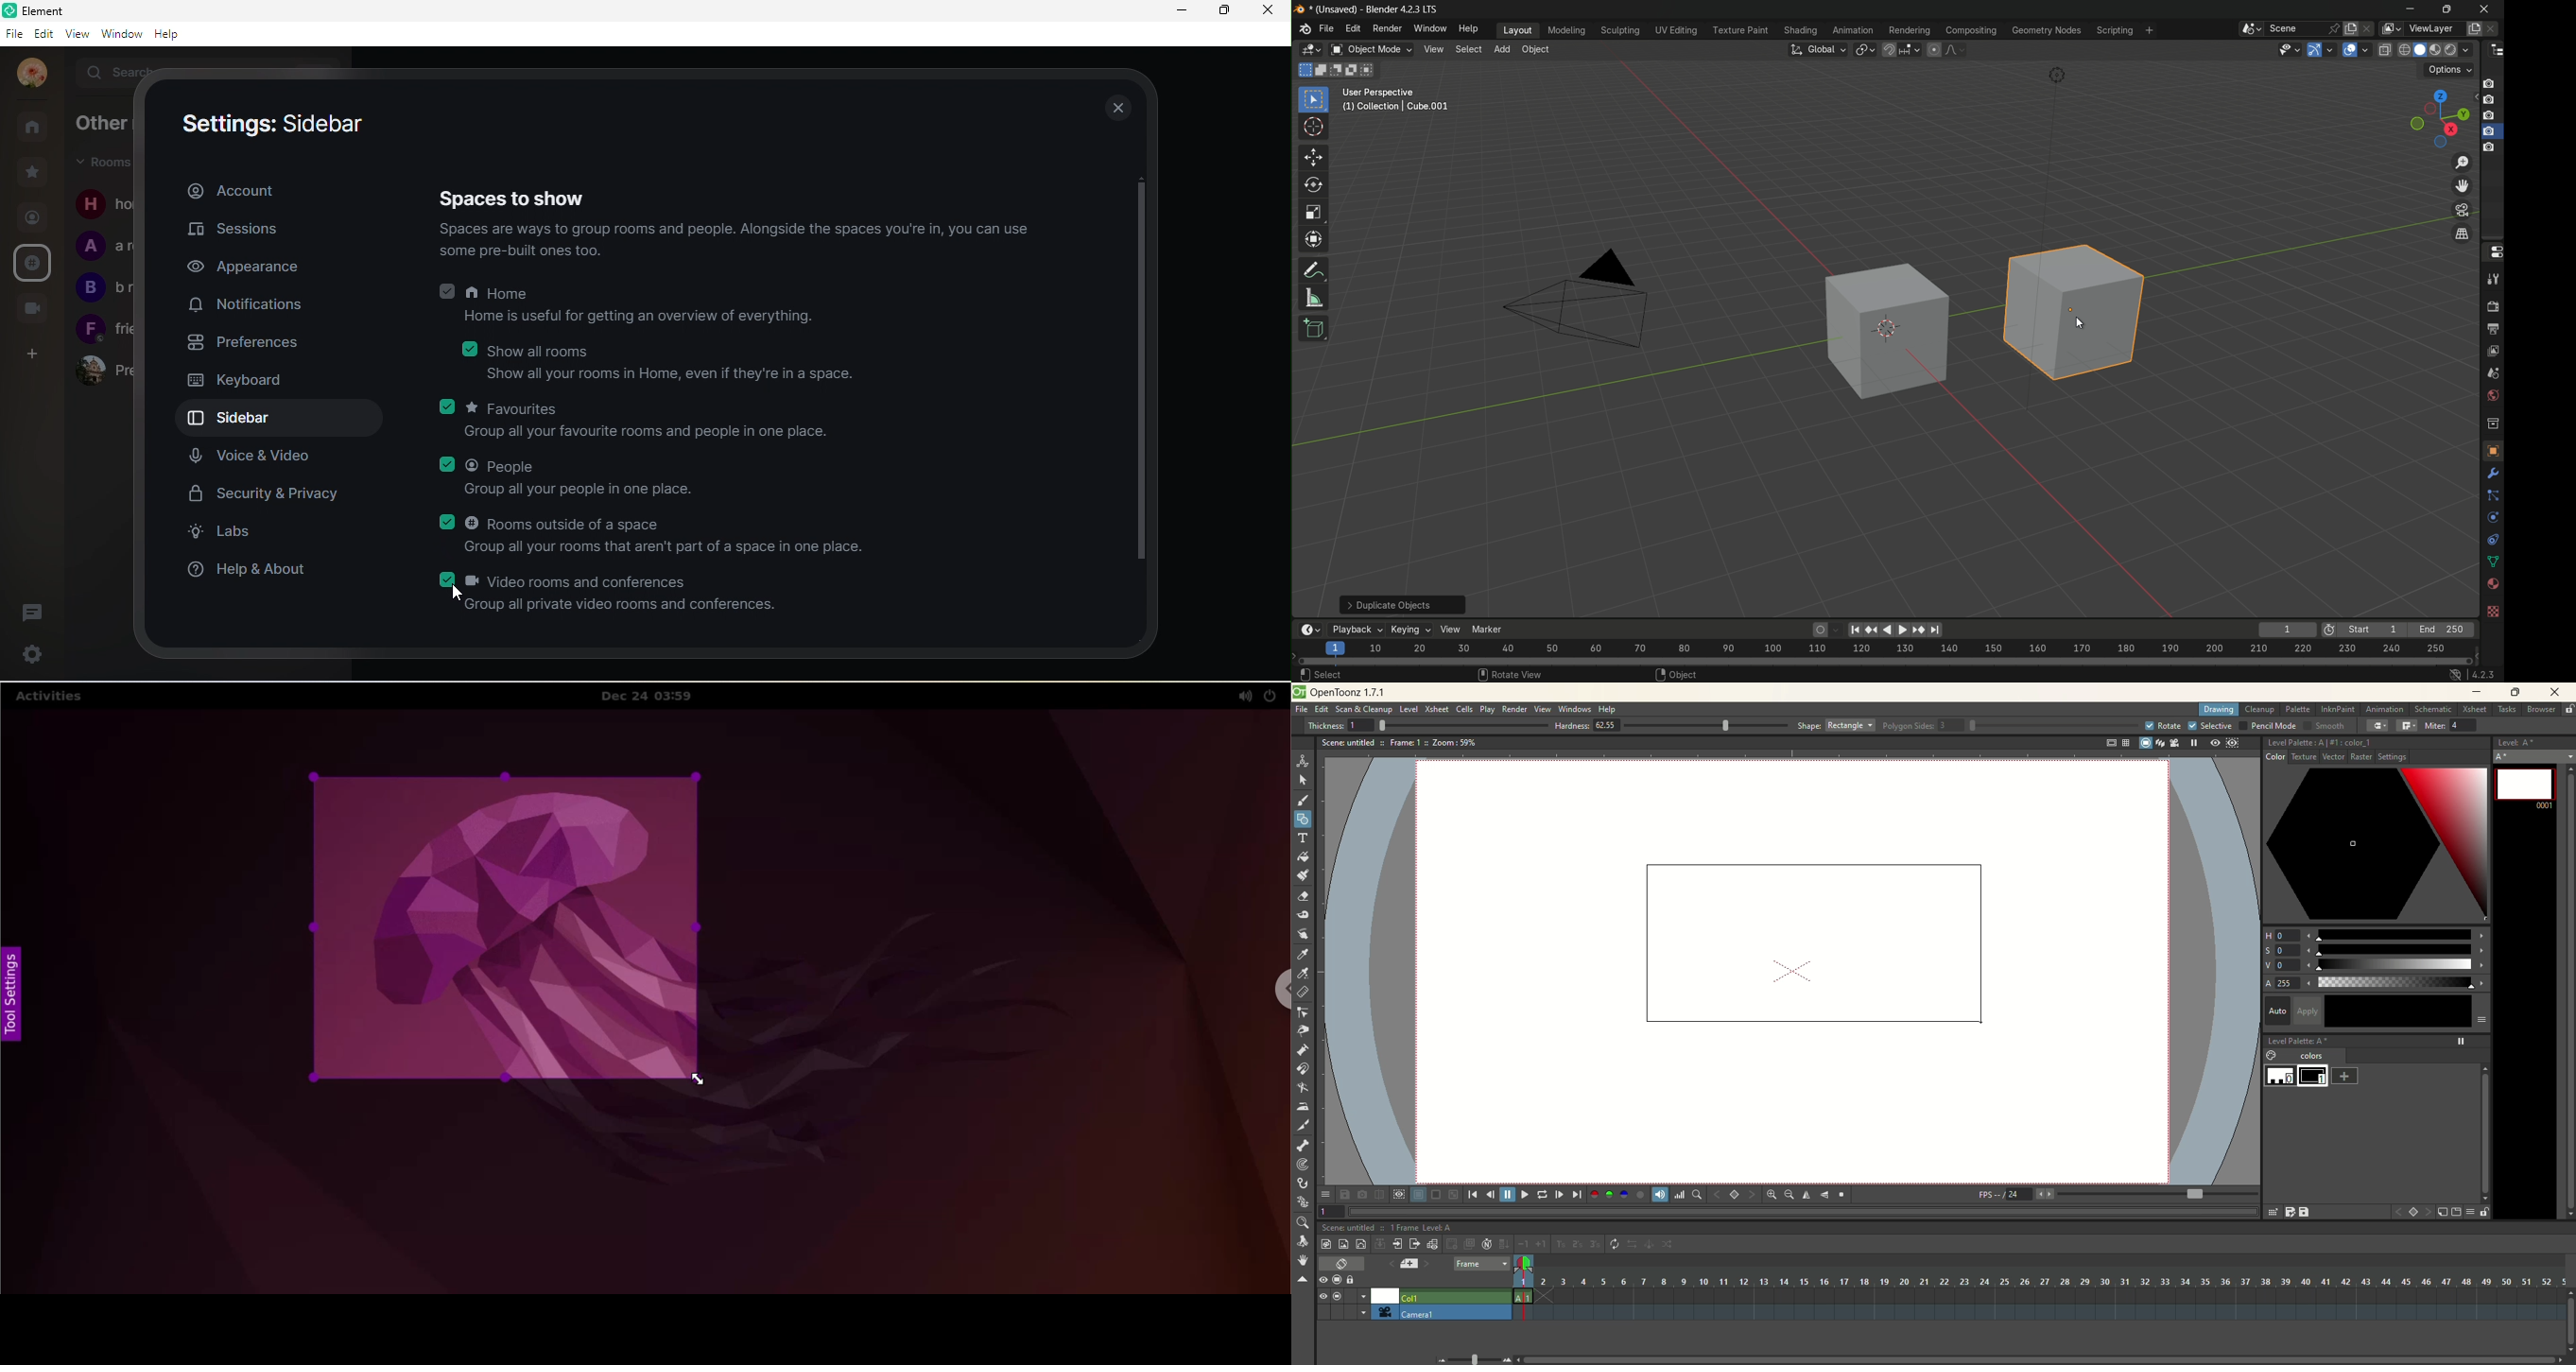 This screenshot has height=1372, width=2576. What do you see at coordinates (1375, 674) in the screenshot?
I see `Cancel` at bounding box center [1375, 674].